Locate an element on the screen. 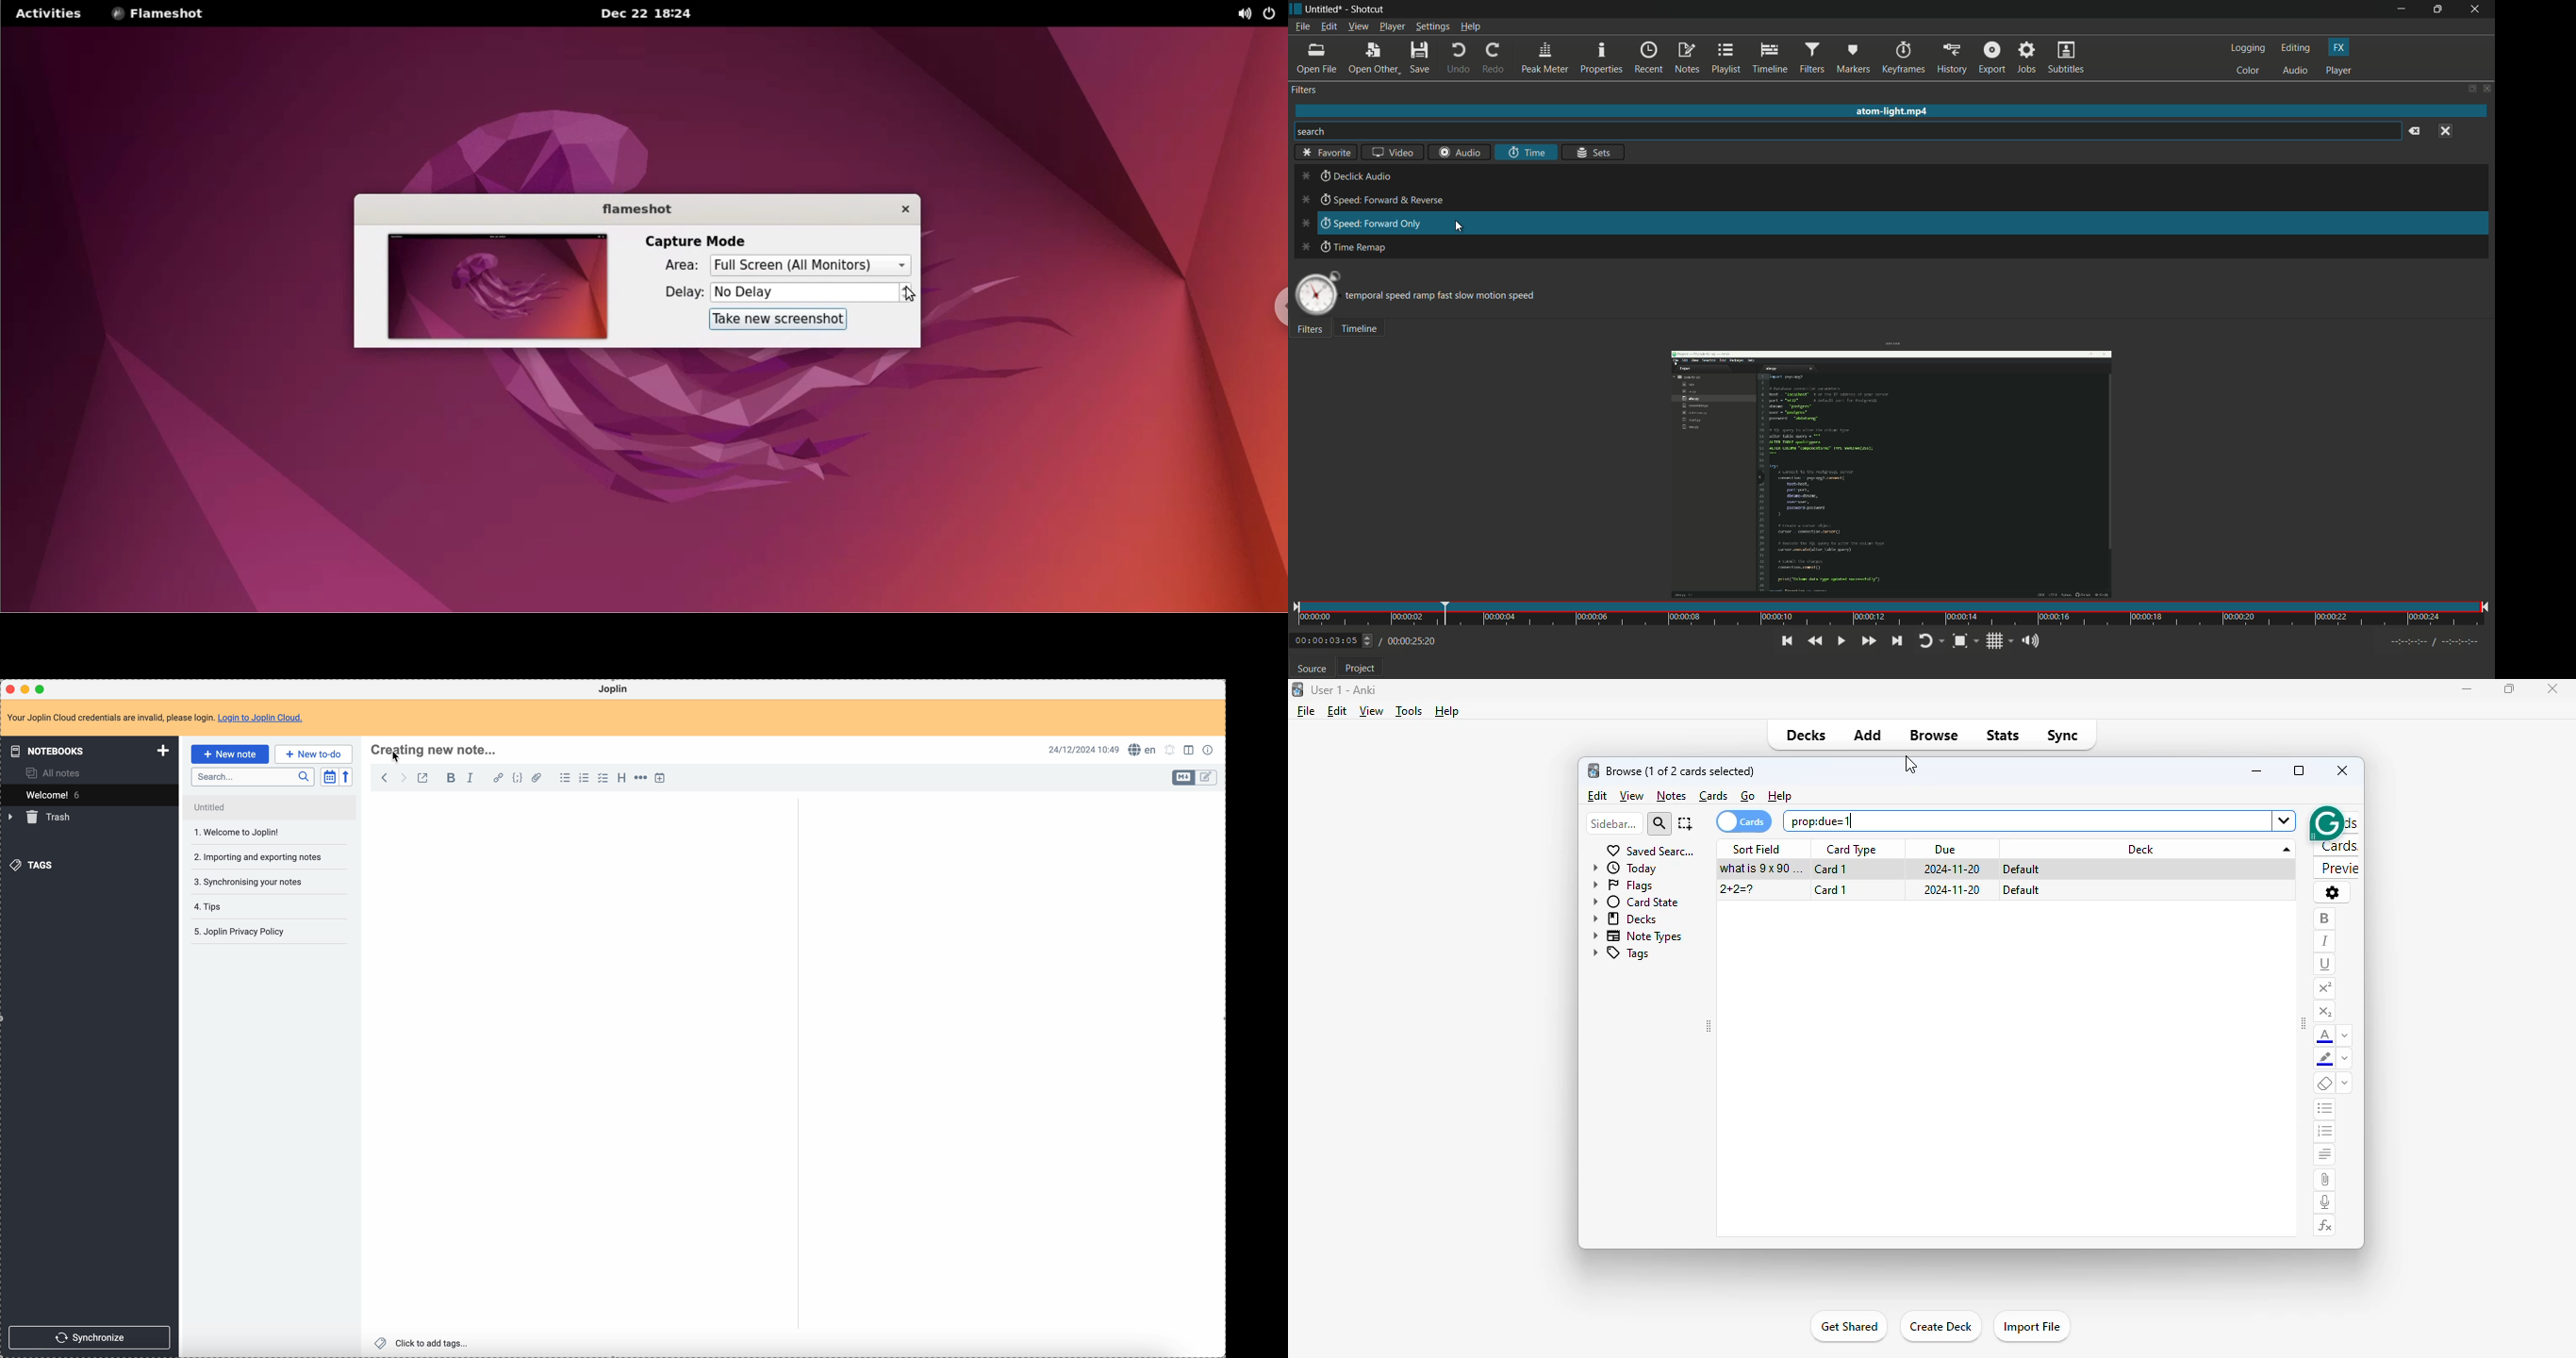  hyperlink is located at coordinates (498, 778).